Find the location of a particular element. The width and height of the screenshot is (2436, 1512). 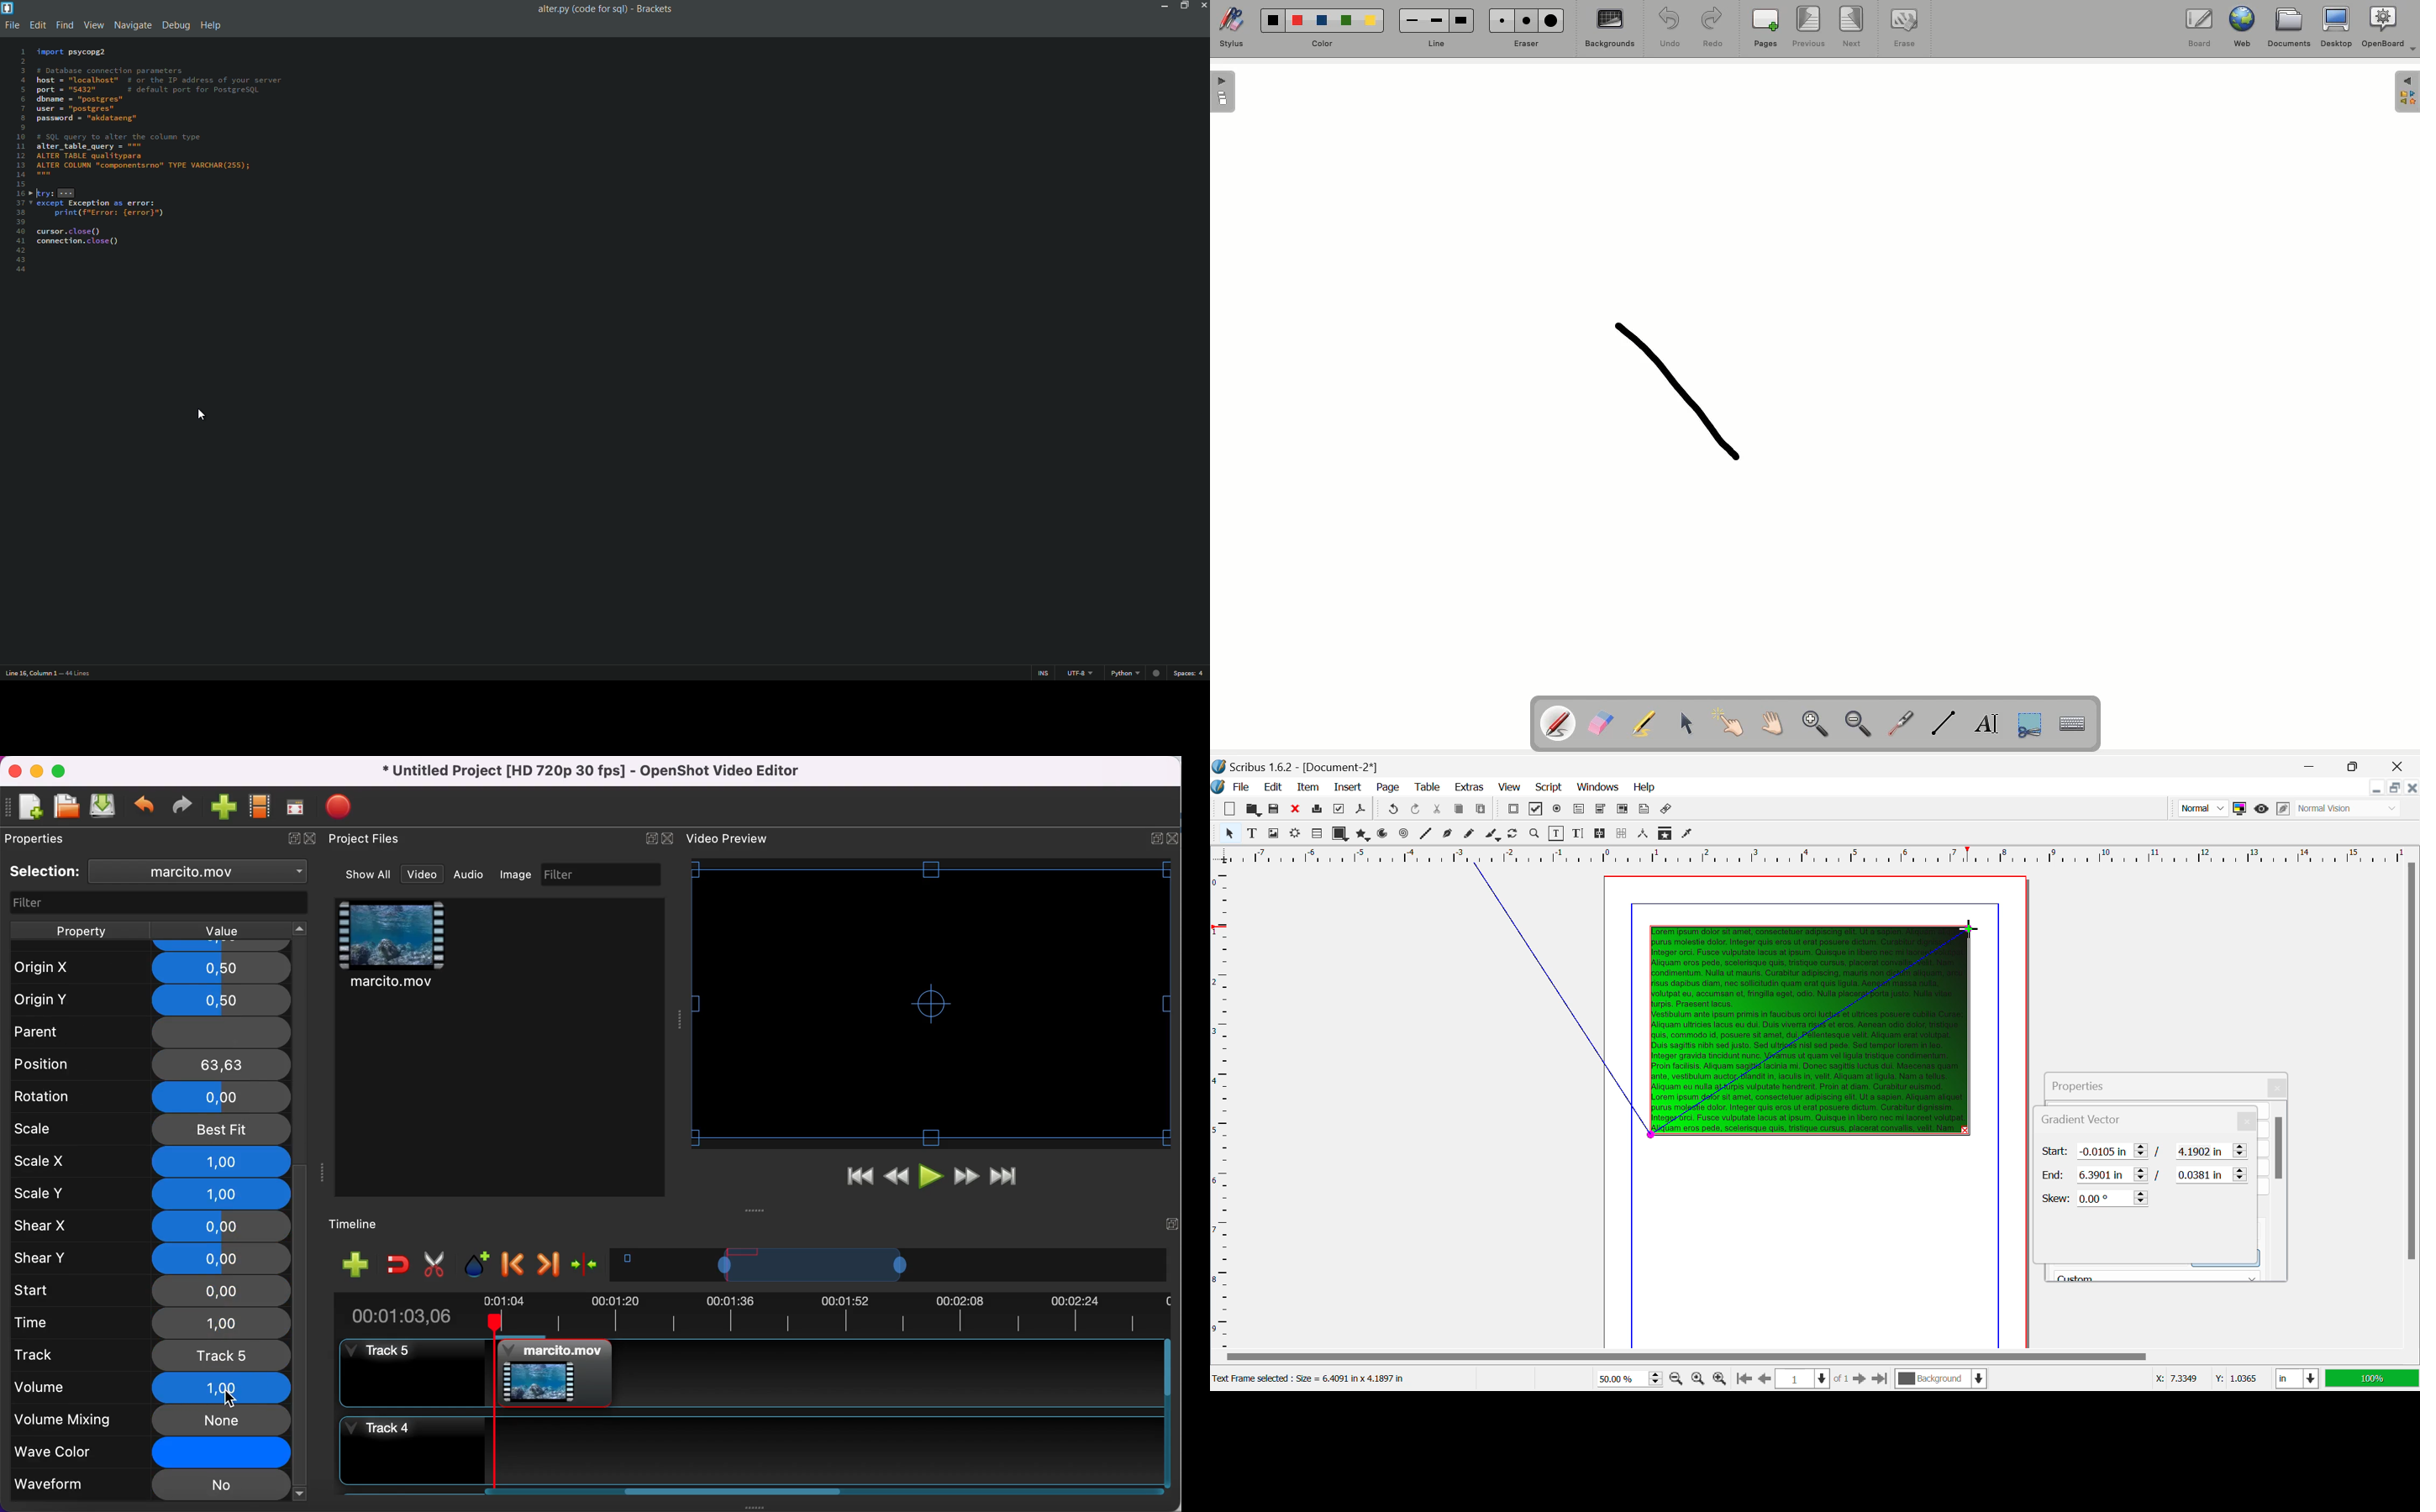

Gradient Vector End is located at coordinates (2146, 1175).